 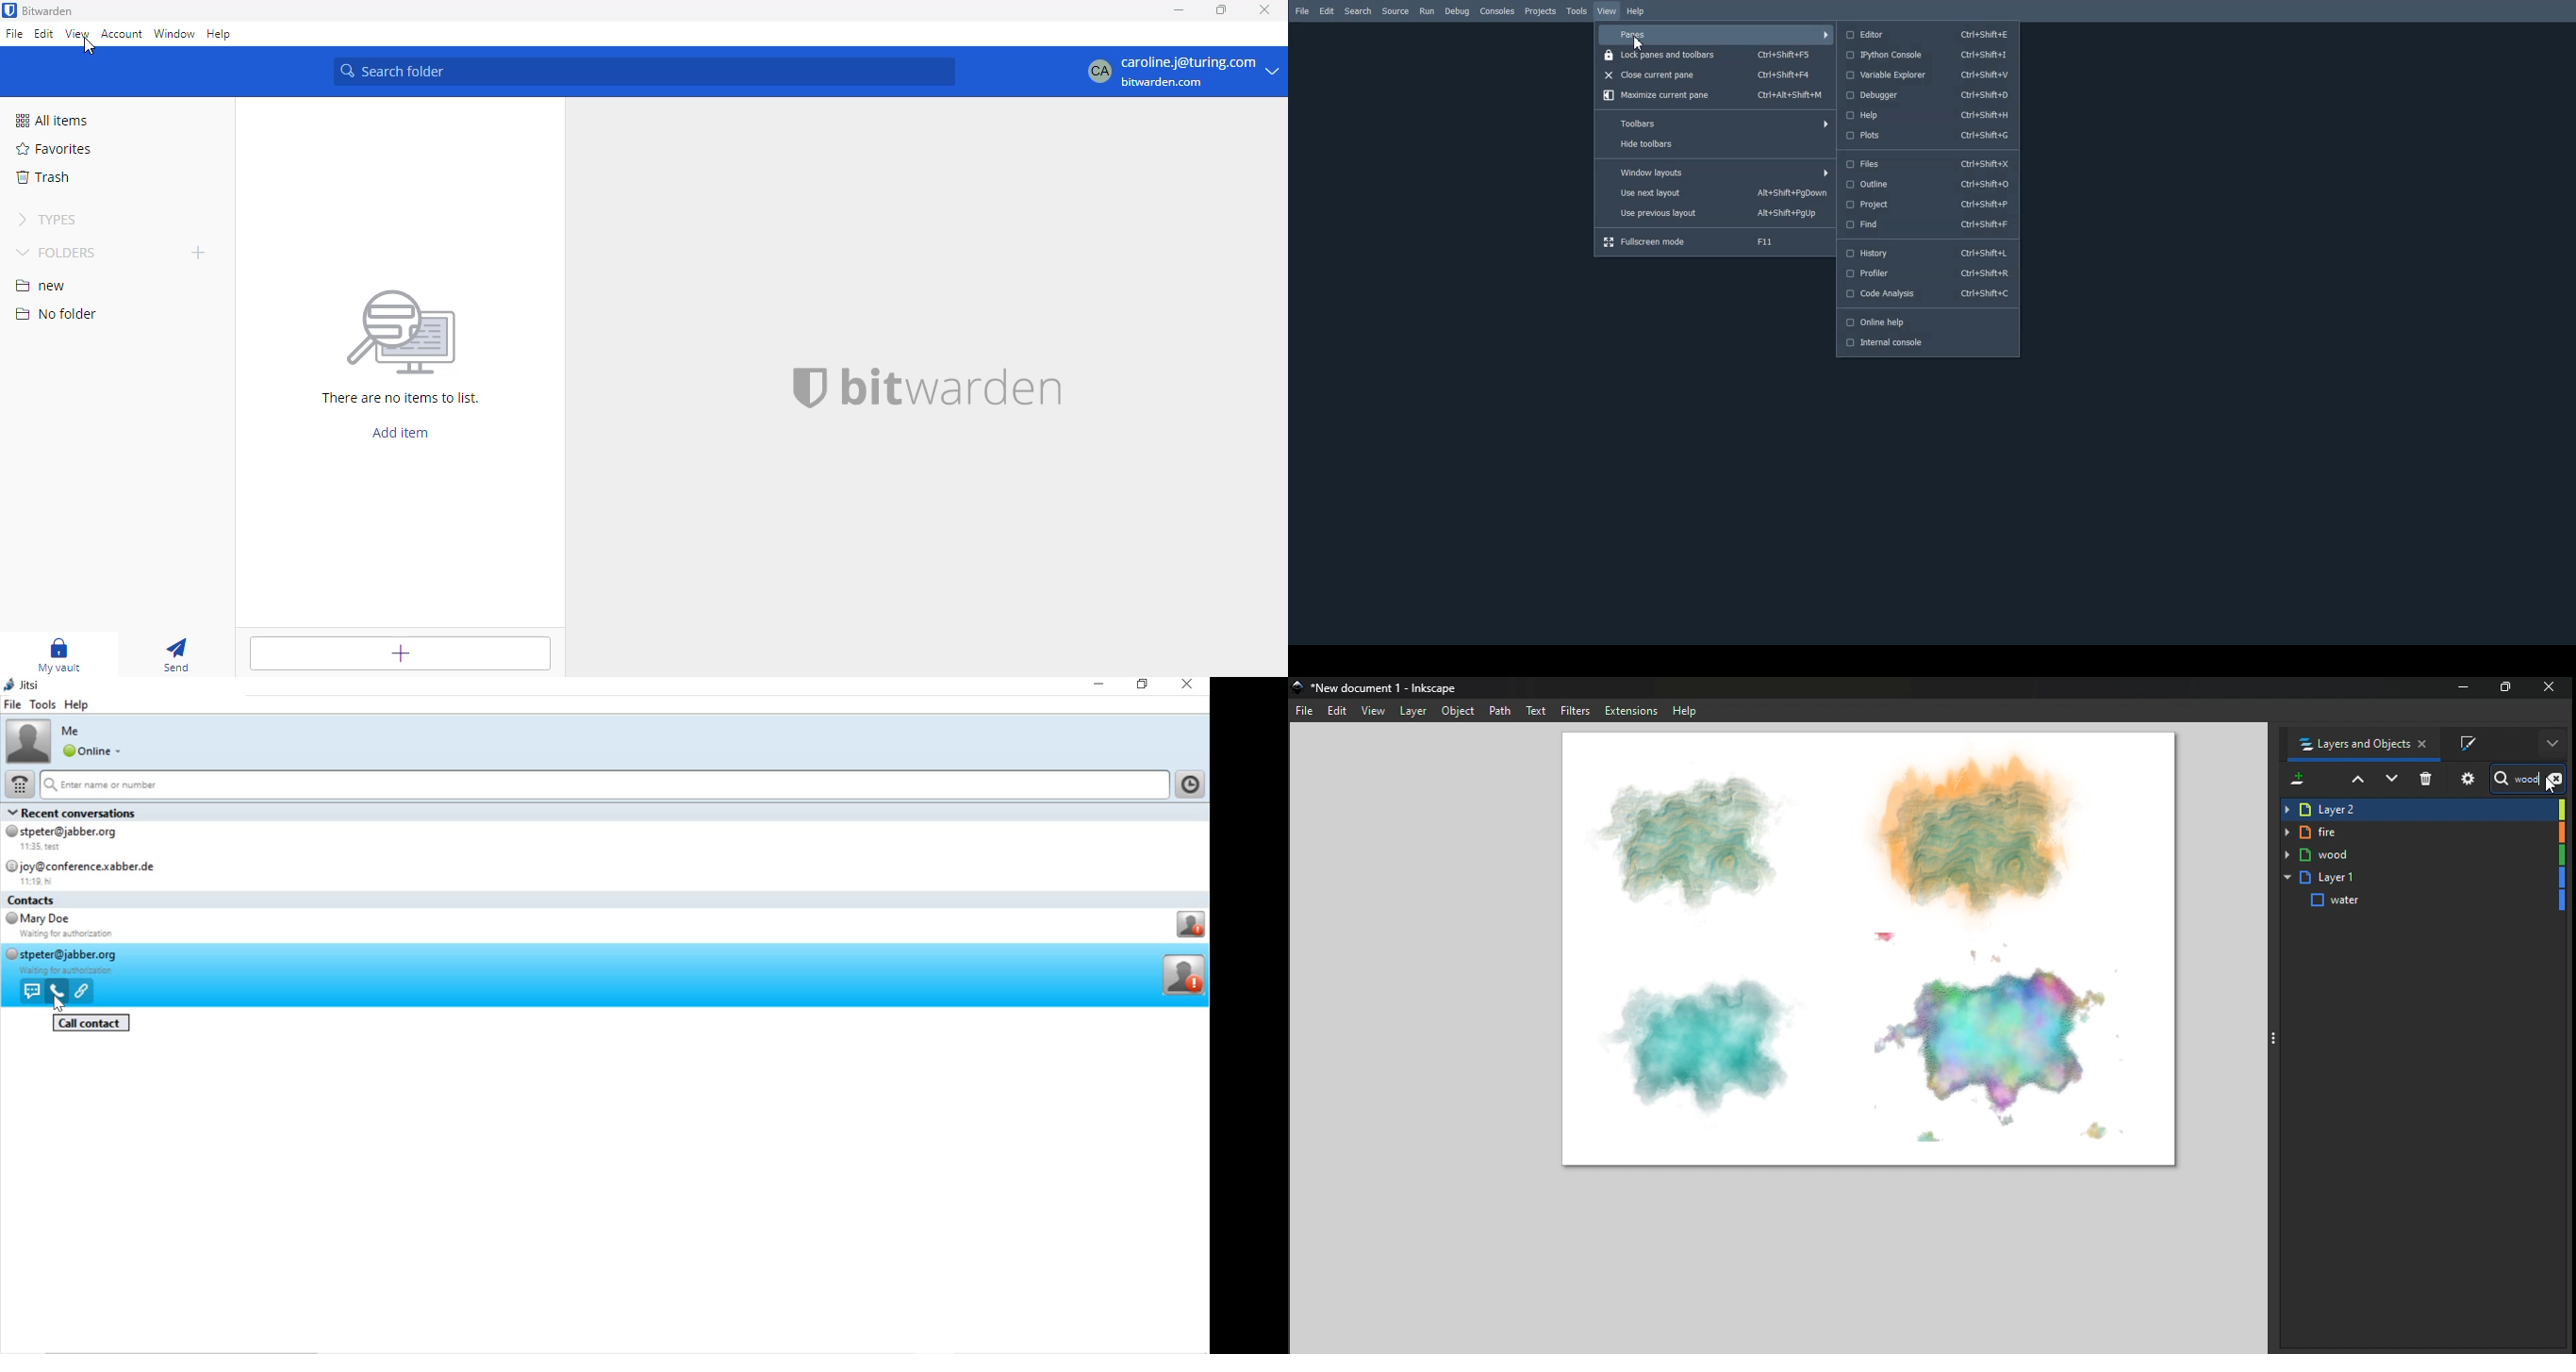 What do you see at coordinates (1188, 685) in the screenshot?
I see `close` at bounding box center [1188, 685].